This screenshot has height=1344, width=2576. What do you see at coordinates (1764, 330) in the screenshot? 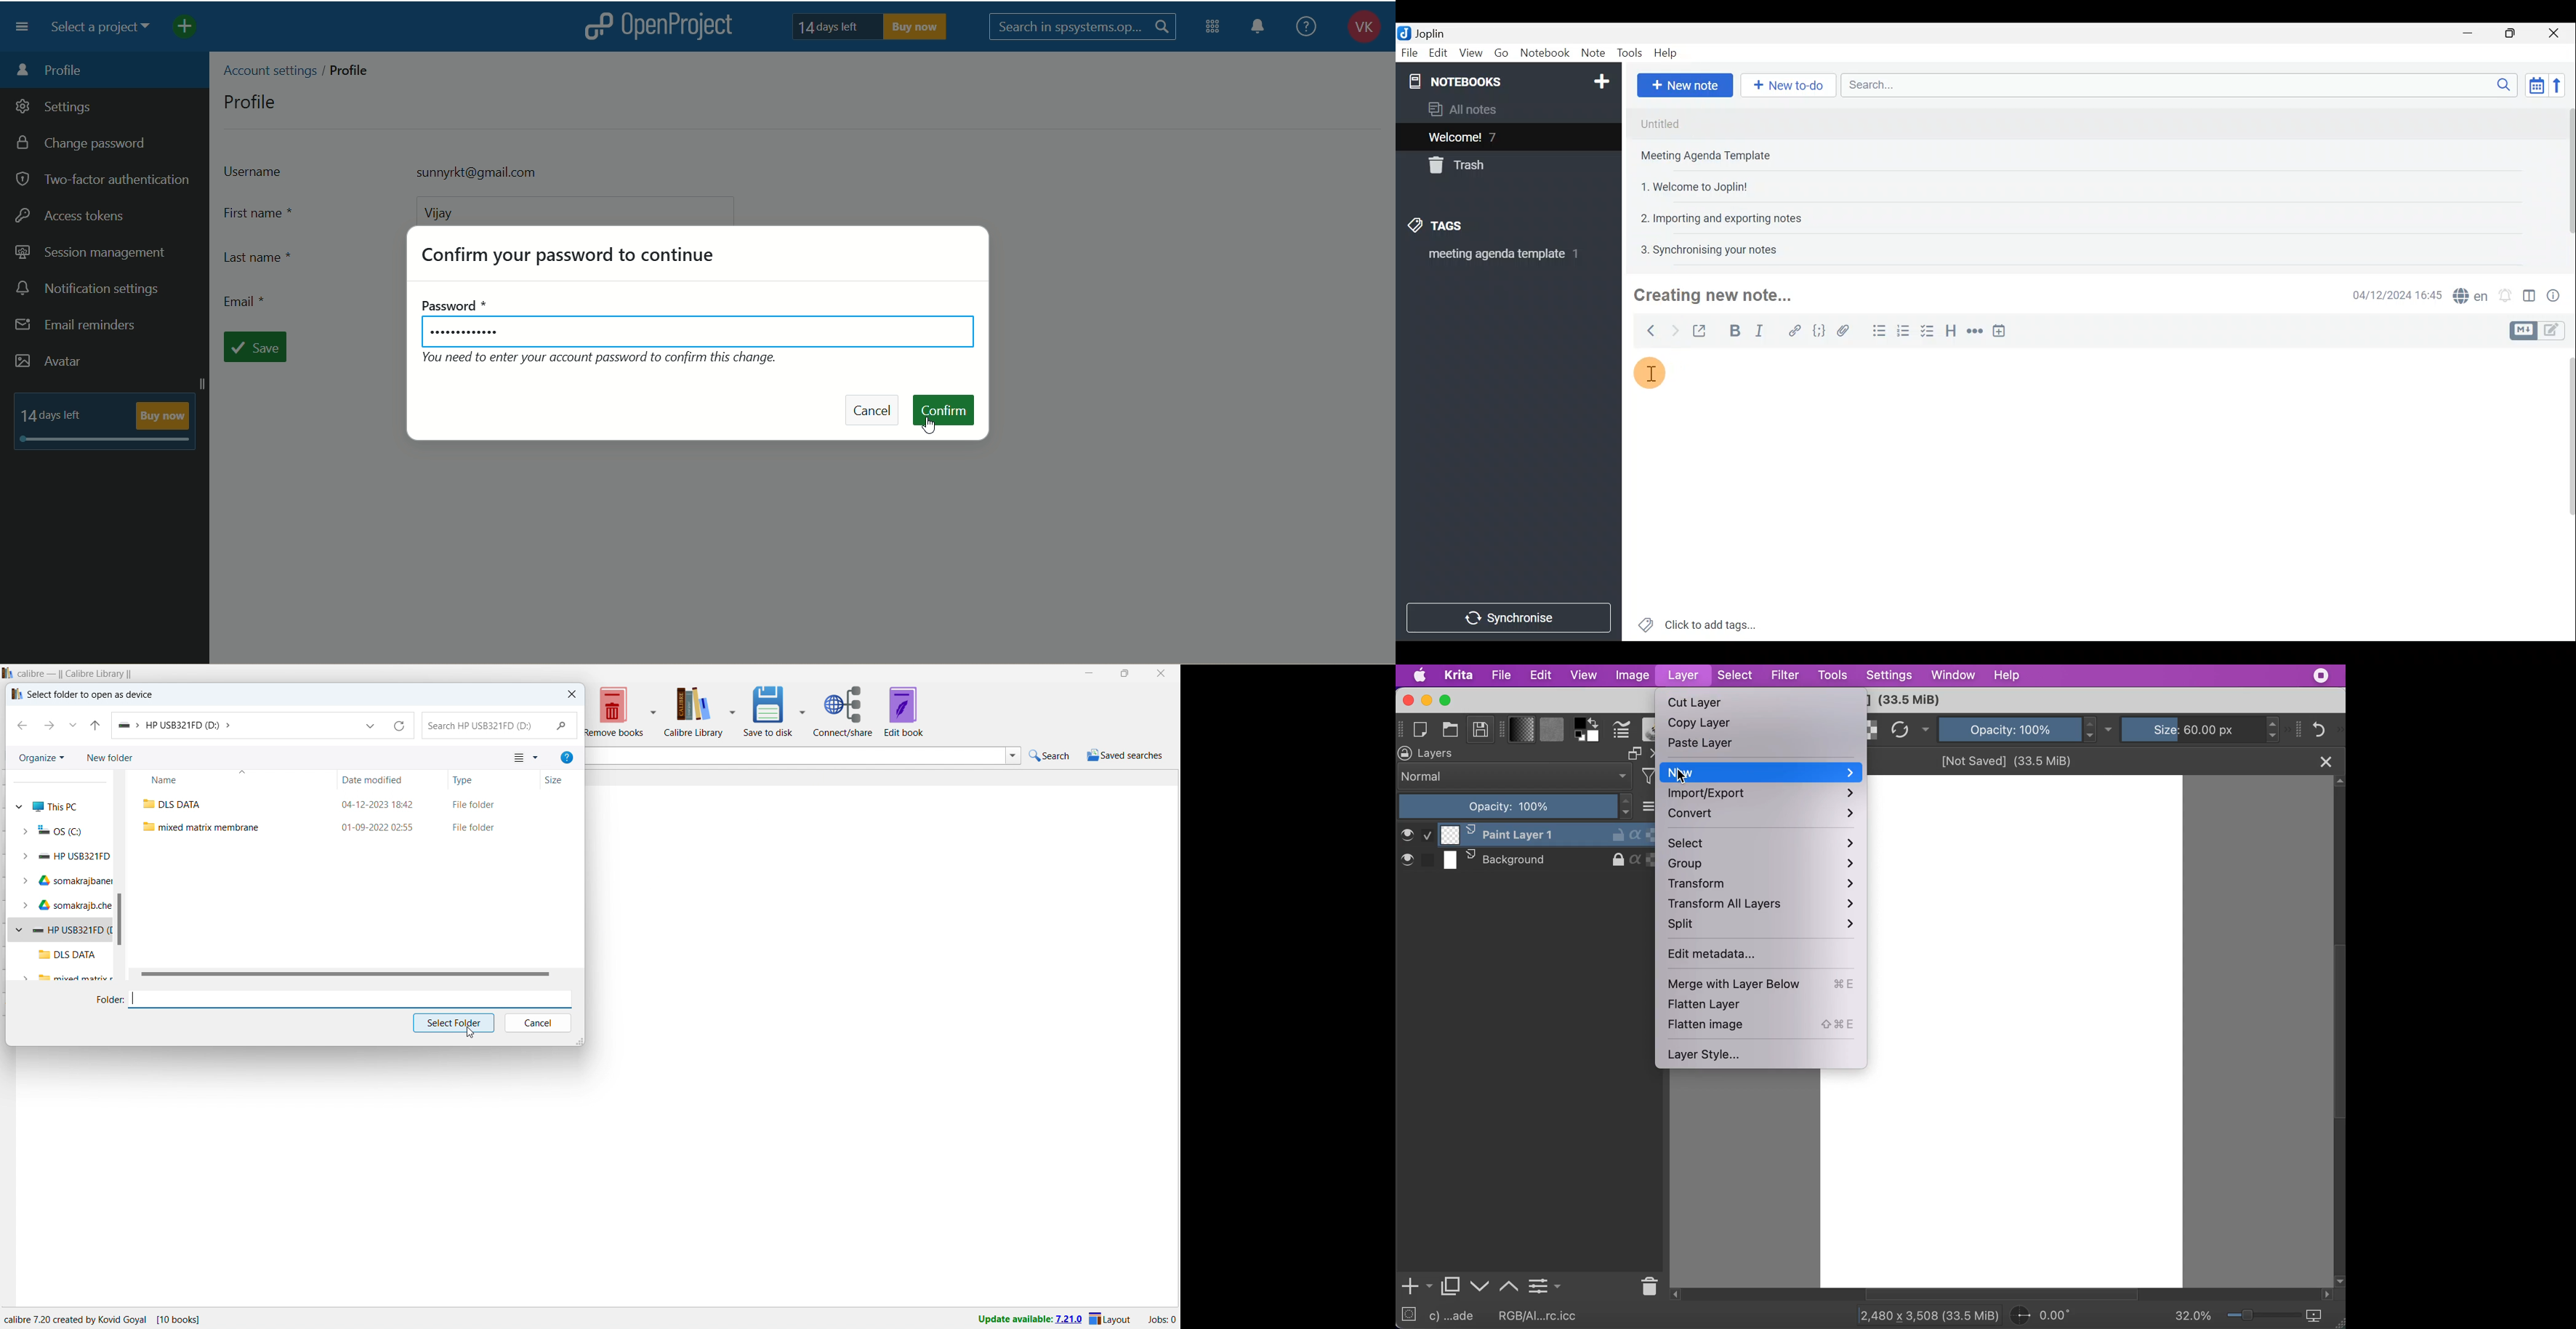
I see `Italic` at bounding box center [1764, 330].